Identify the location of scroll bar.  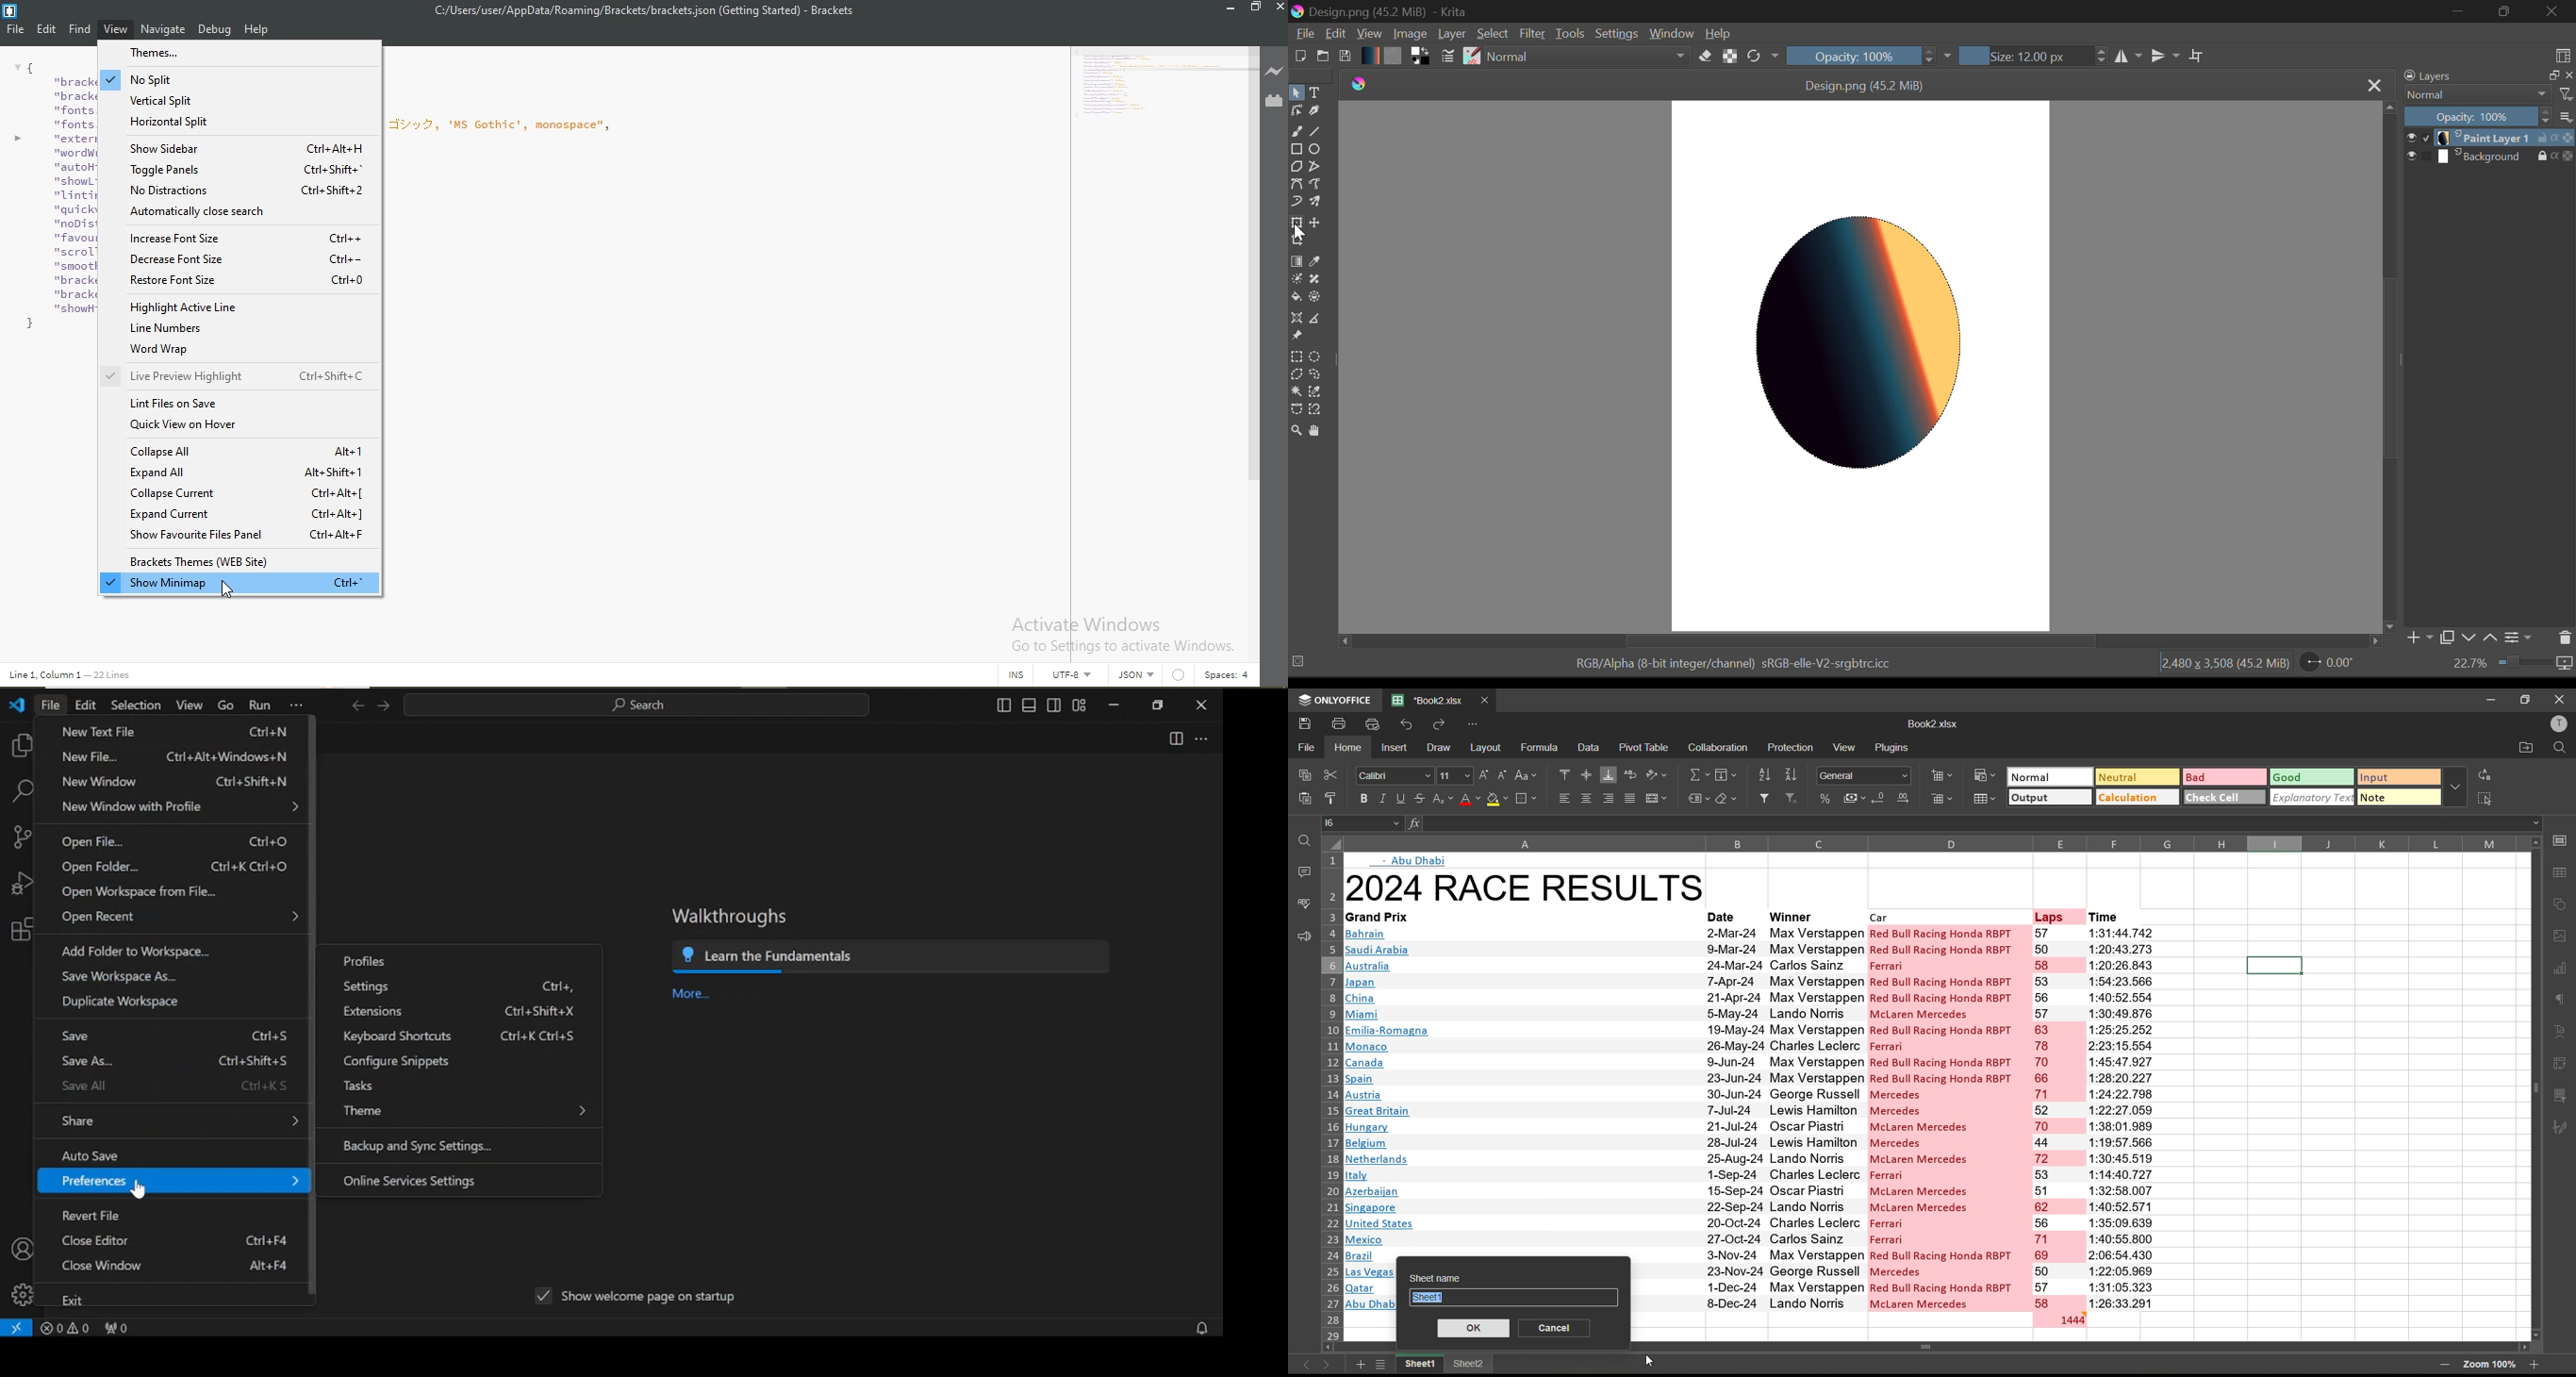
(2532, 1039).